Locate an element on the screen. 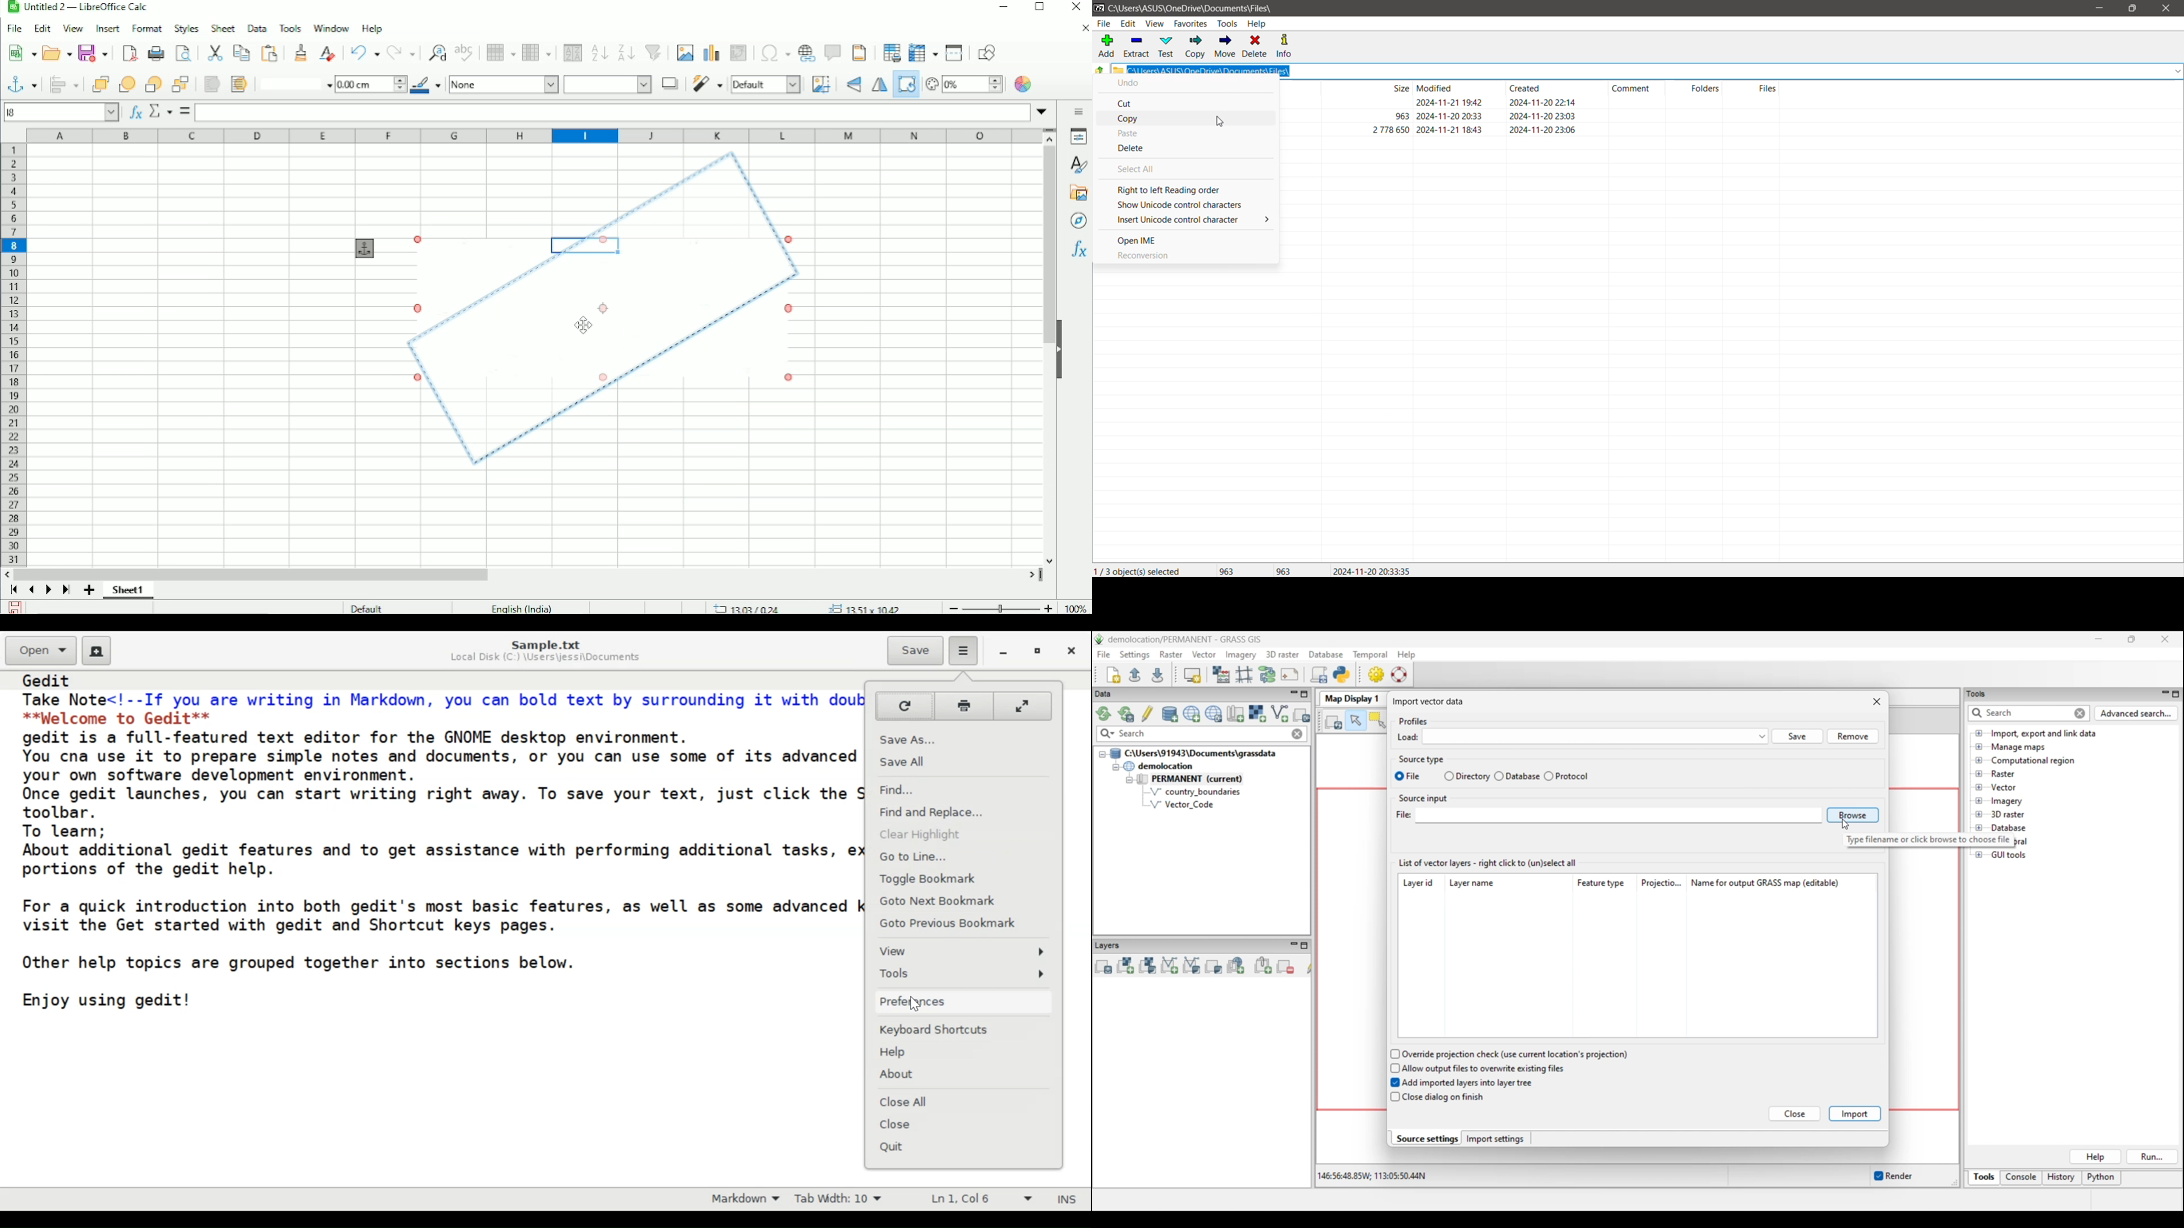 Image resolution: width=2184 pixels, height=1232 pixels. To background is located at coordinates (238, 84).